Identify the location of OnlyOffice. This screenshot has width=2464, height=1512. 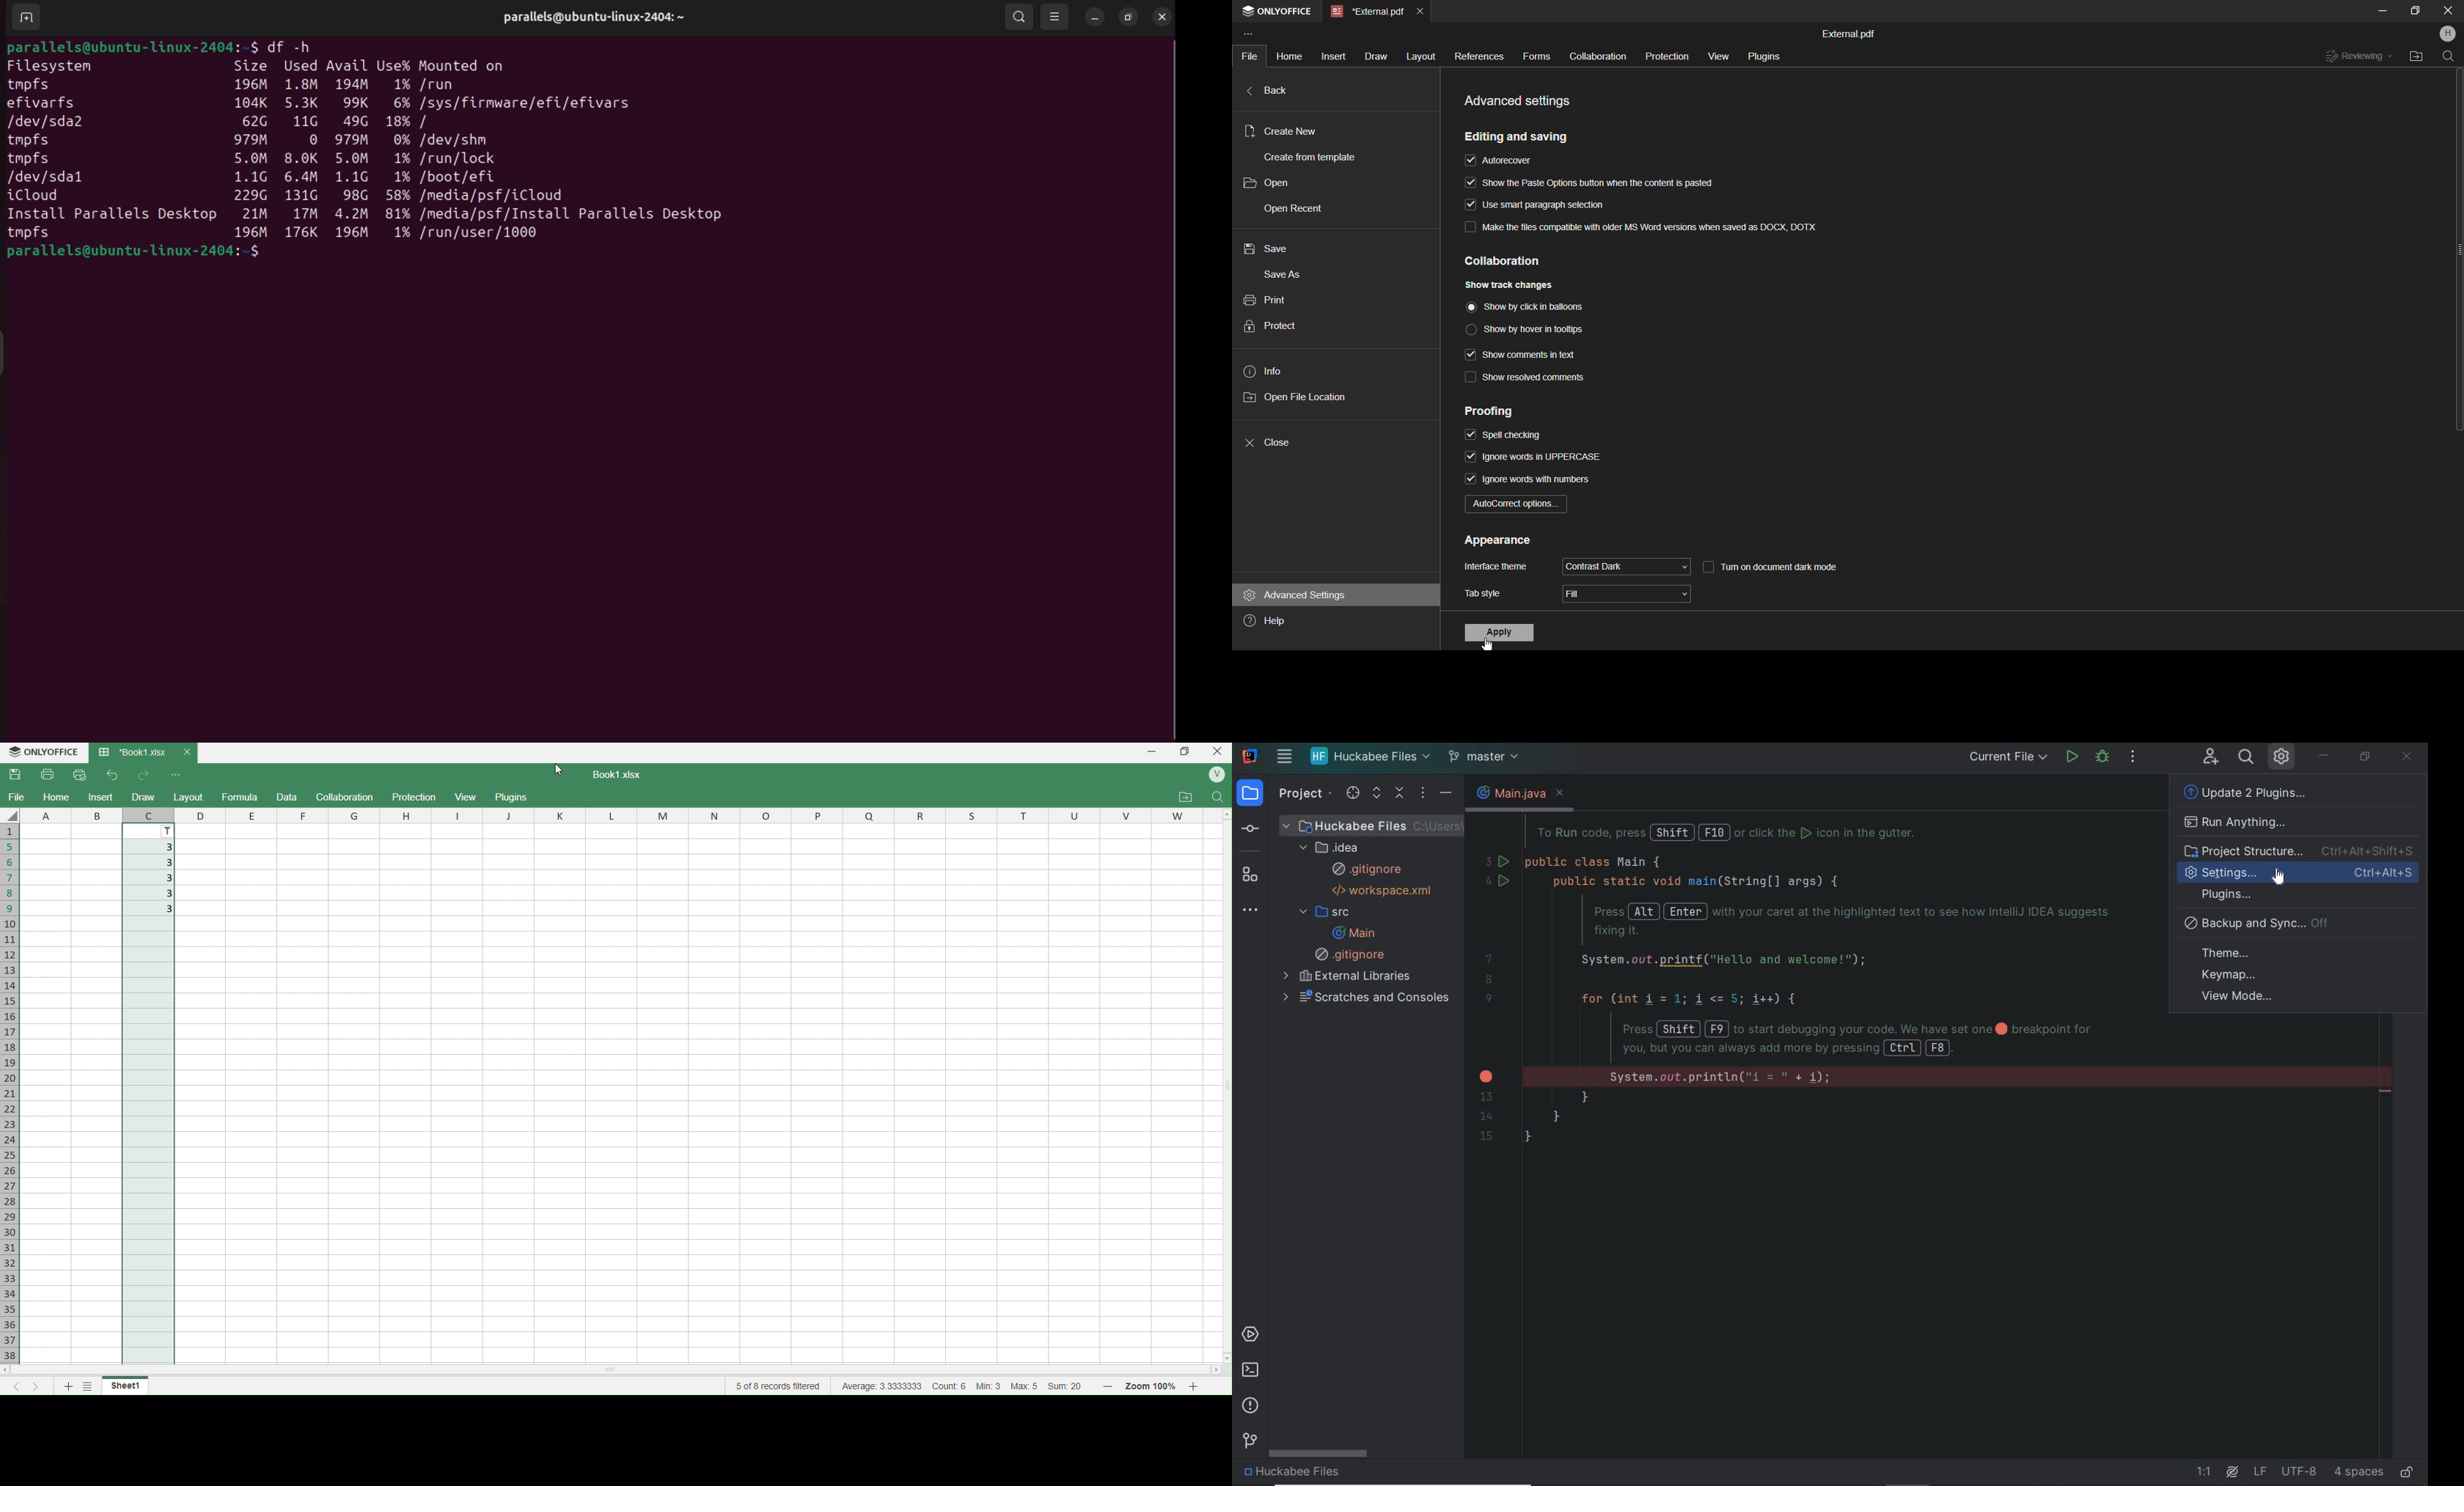
(46, 752).